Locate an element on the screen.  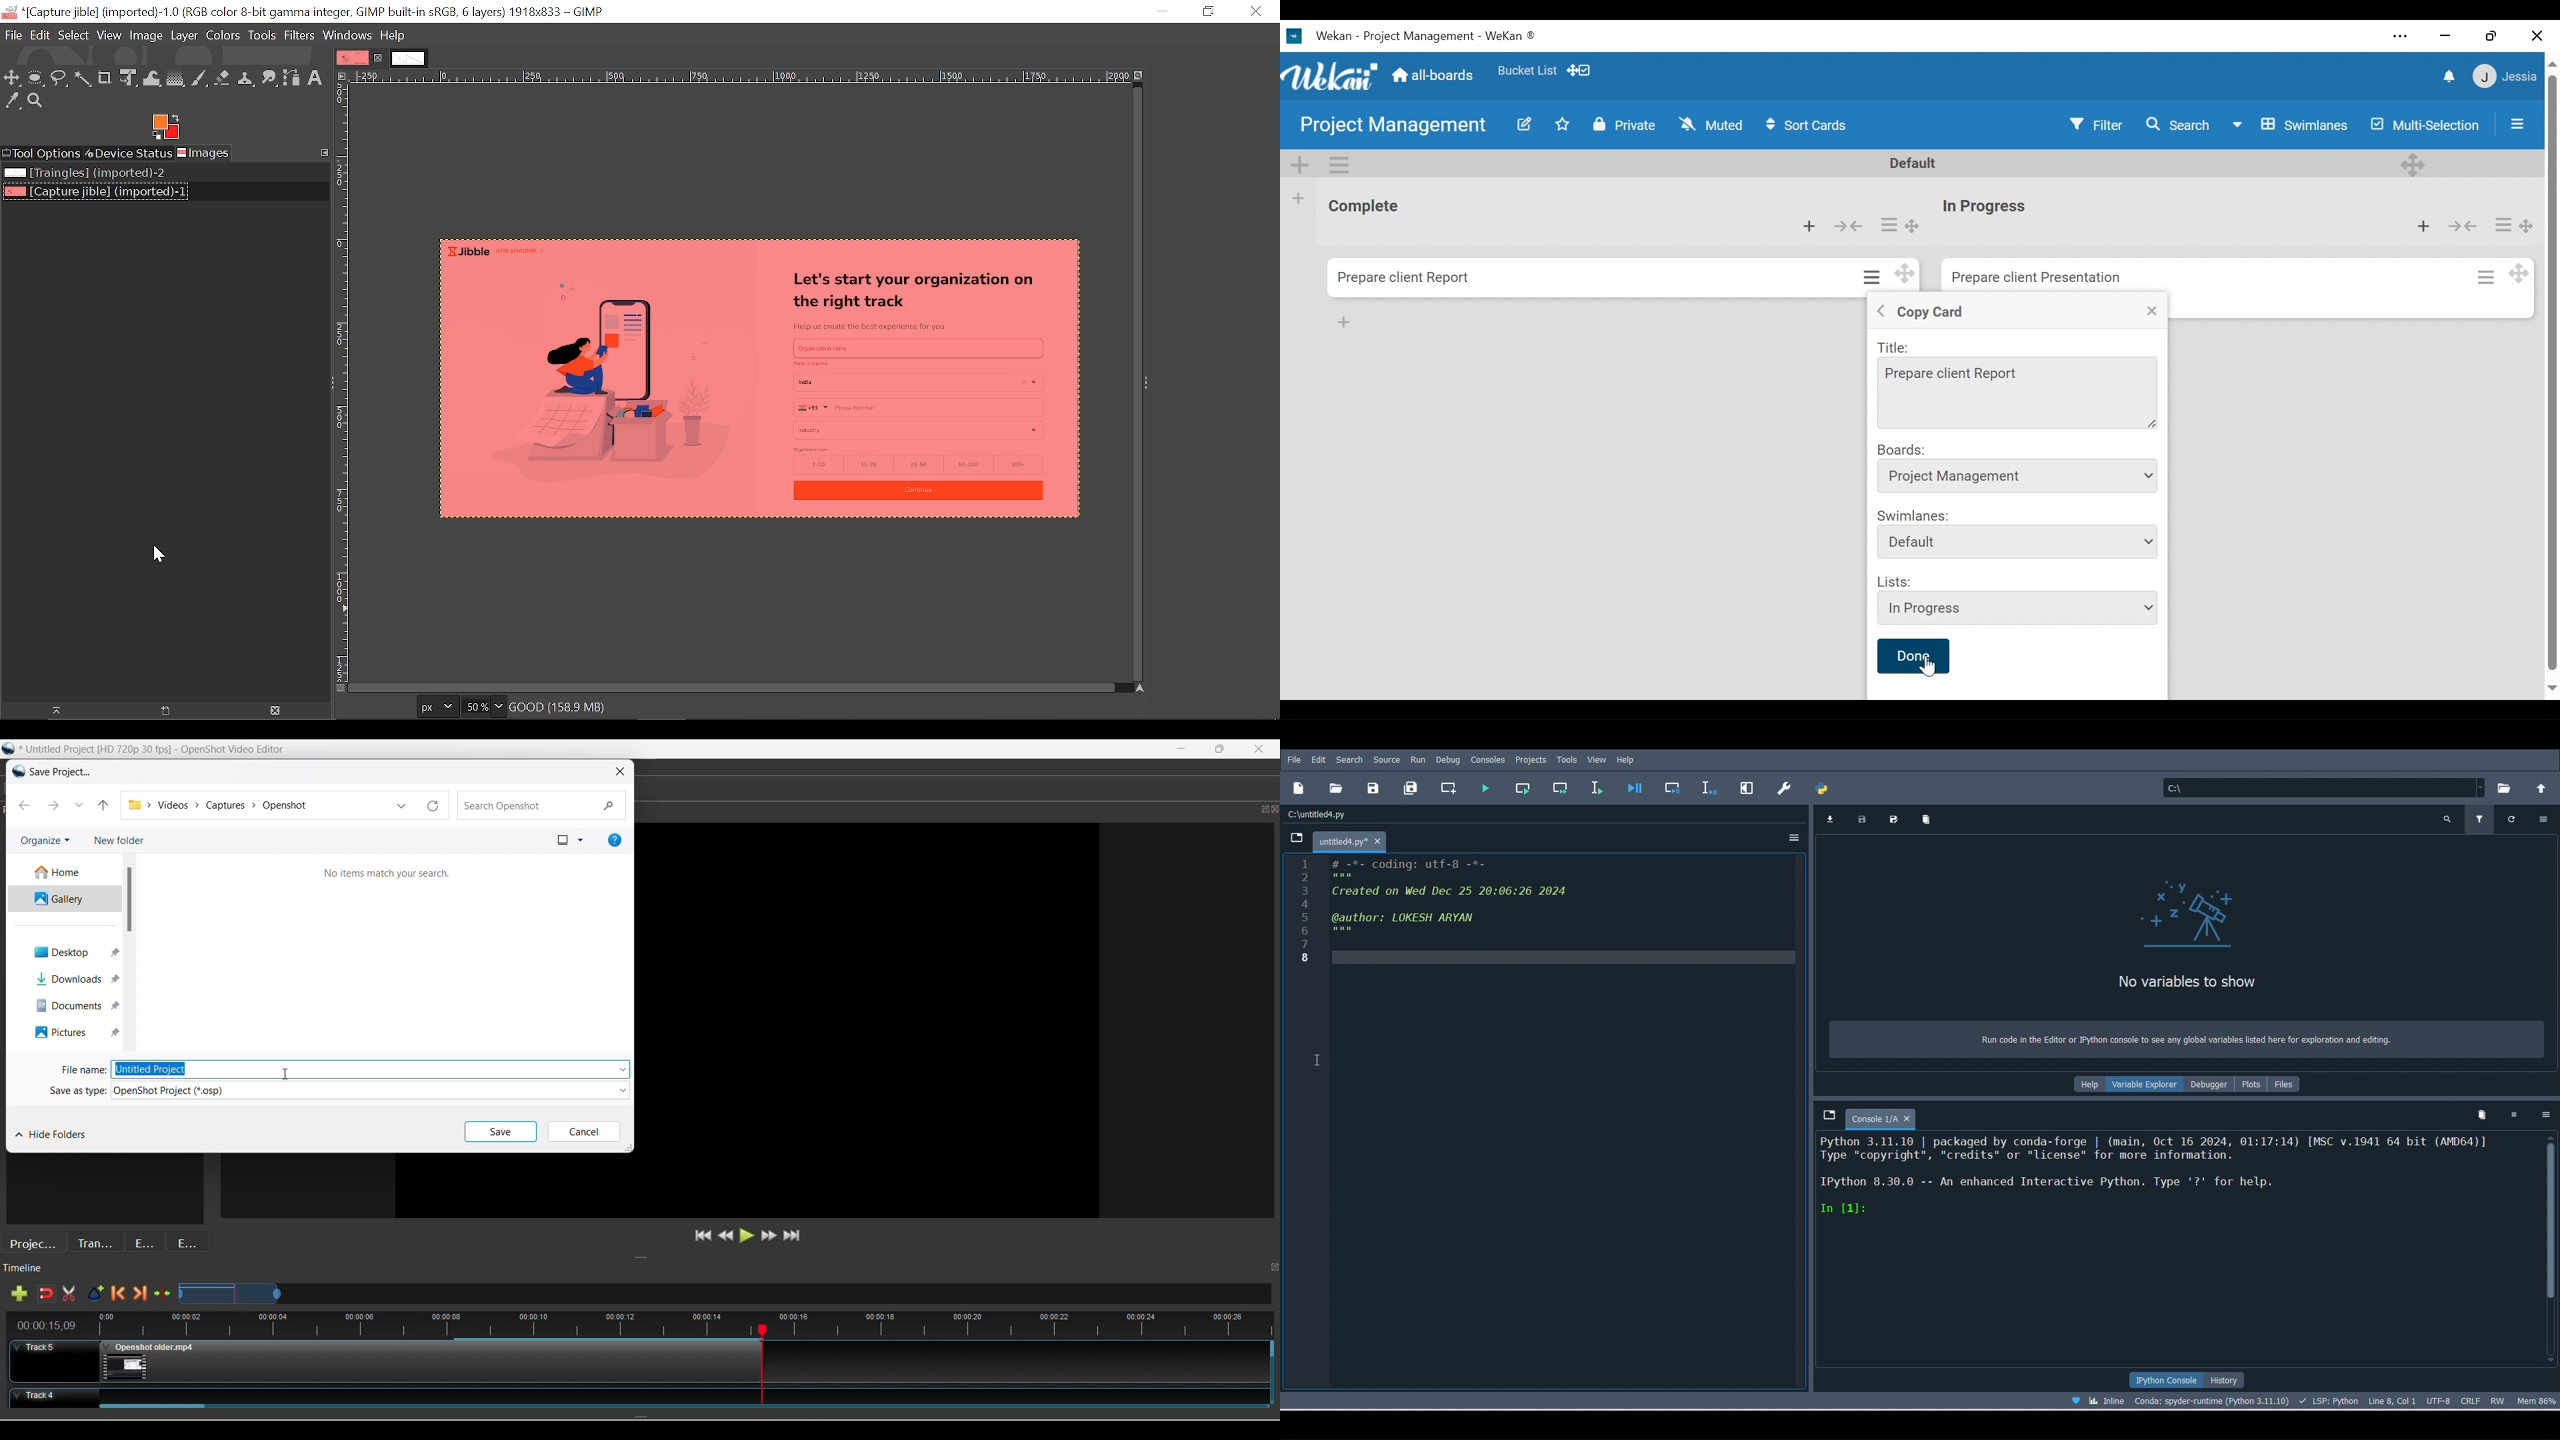
FIle is located at coordinates (1297, 760).